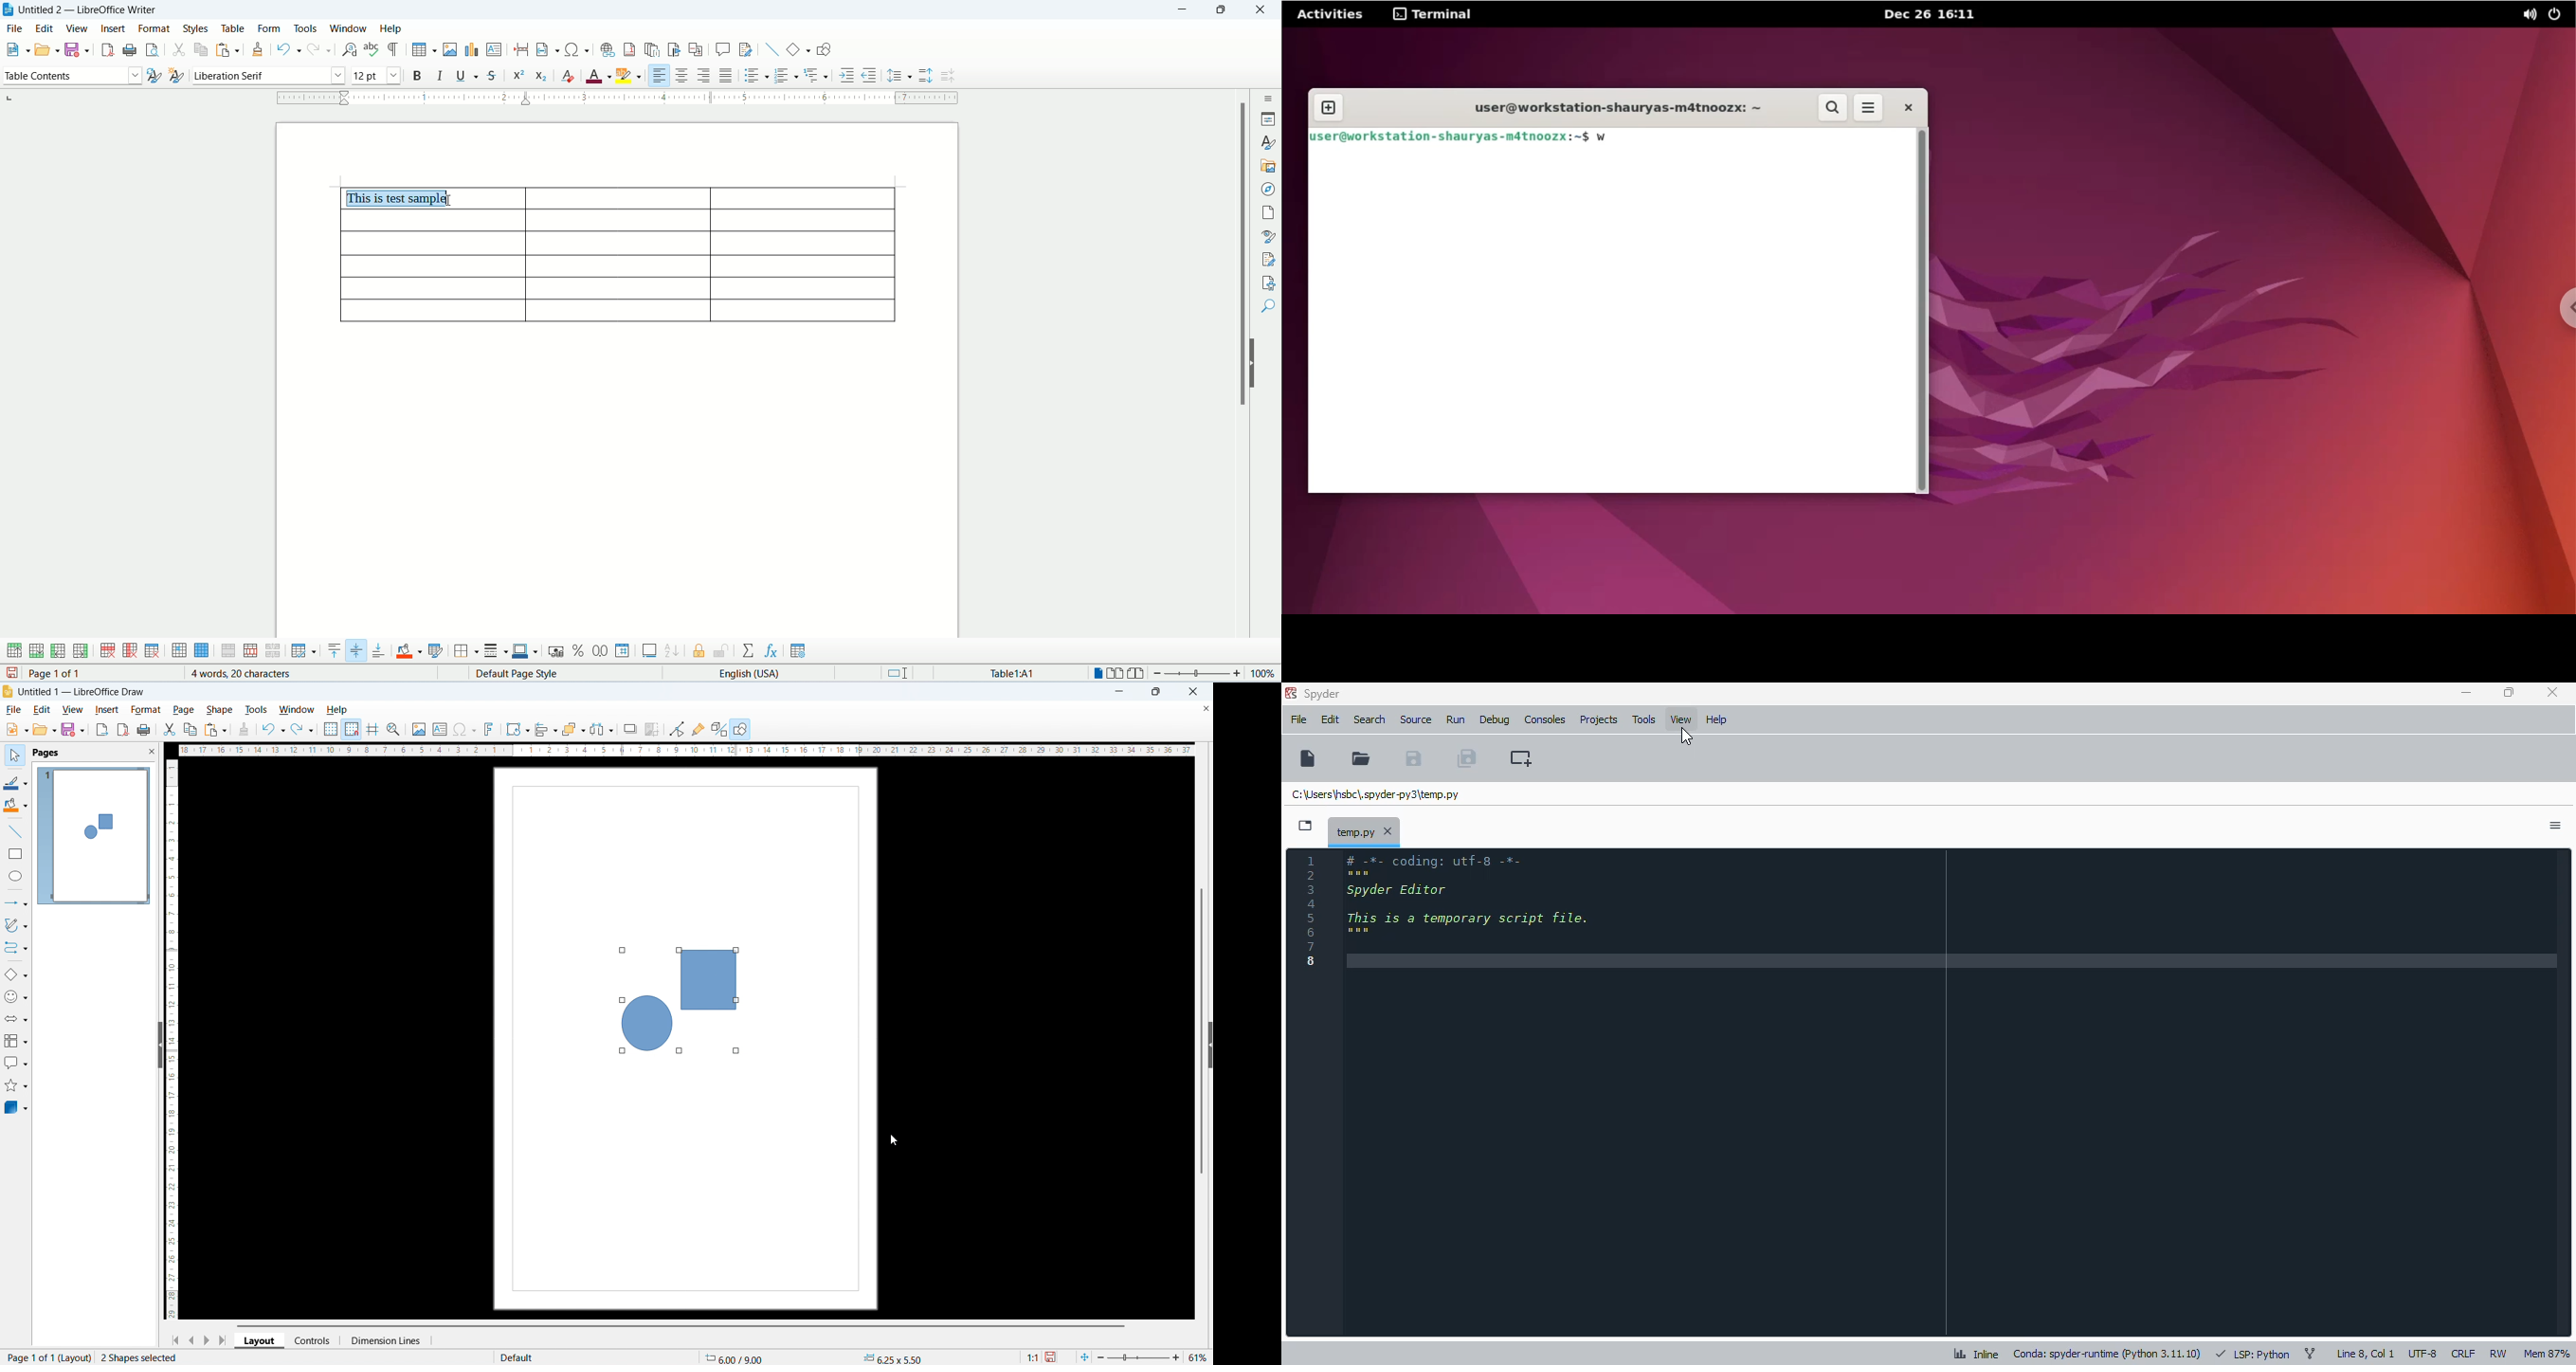 This screenshot has width=2576, height=1372. Describe the element at coordinates (17, 806) in the screenshot. I see `background color` at that location.